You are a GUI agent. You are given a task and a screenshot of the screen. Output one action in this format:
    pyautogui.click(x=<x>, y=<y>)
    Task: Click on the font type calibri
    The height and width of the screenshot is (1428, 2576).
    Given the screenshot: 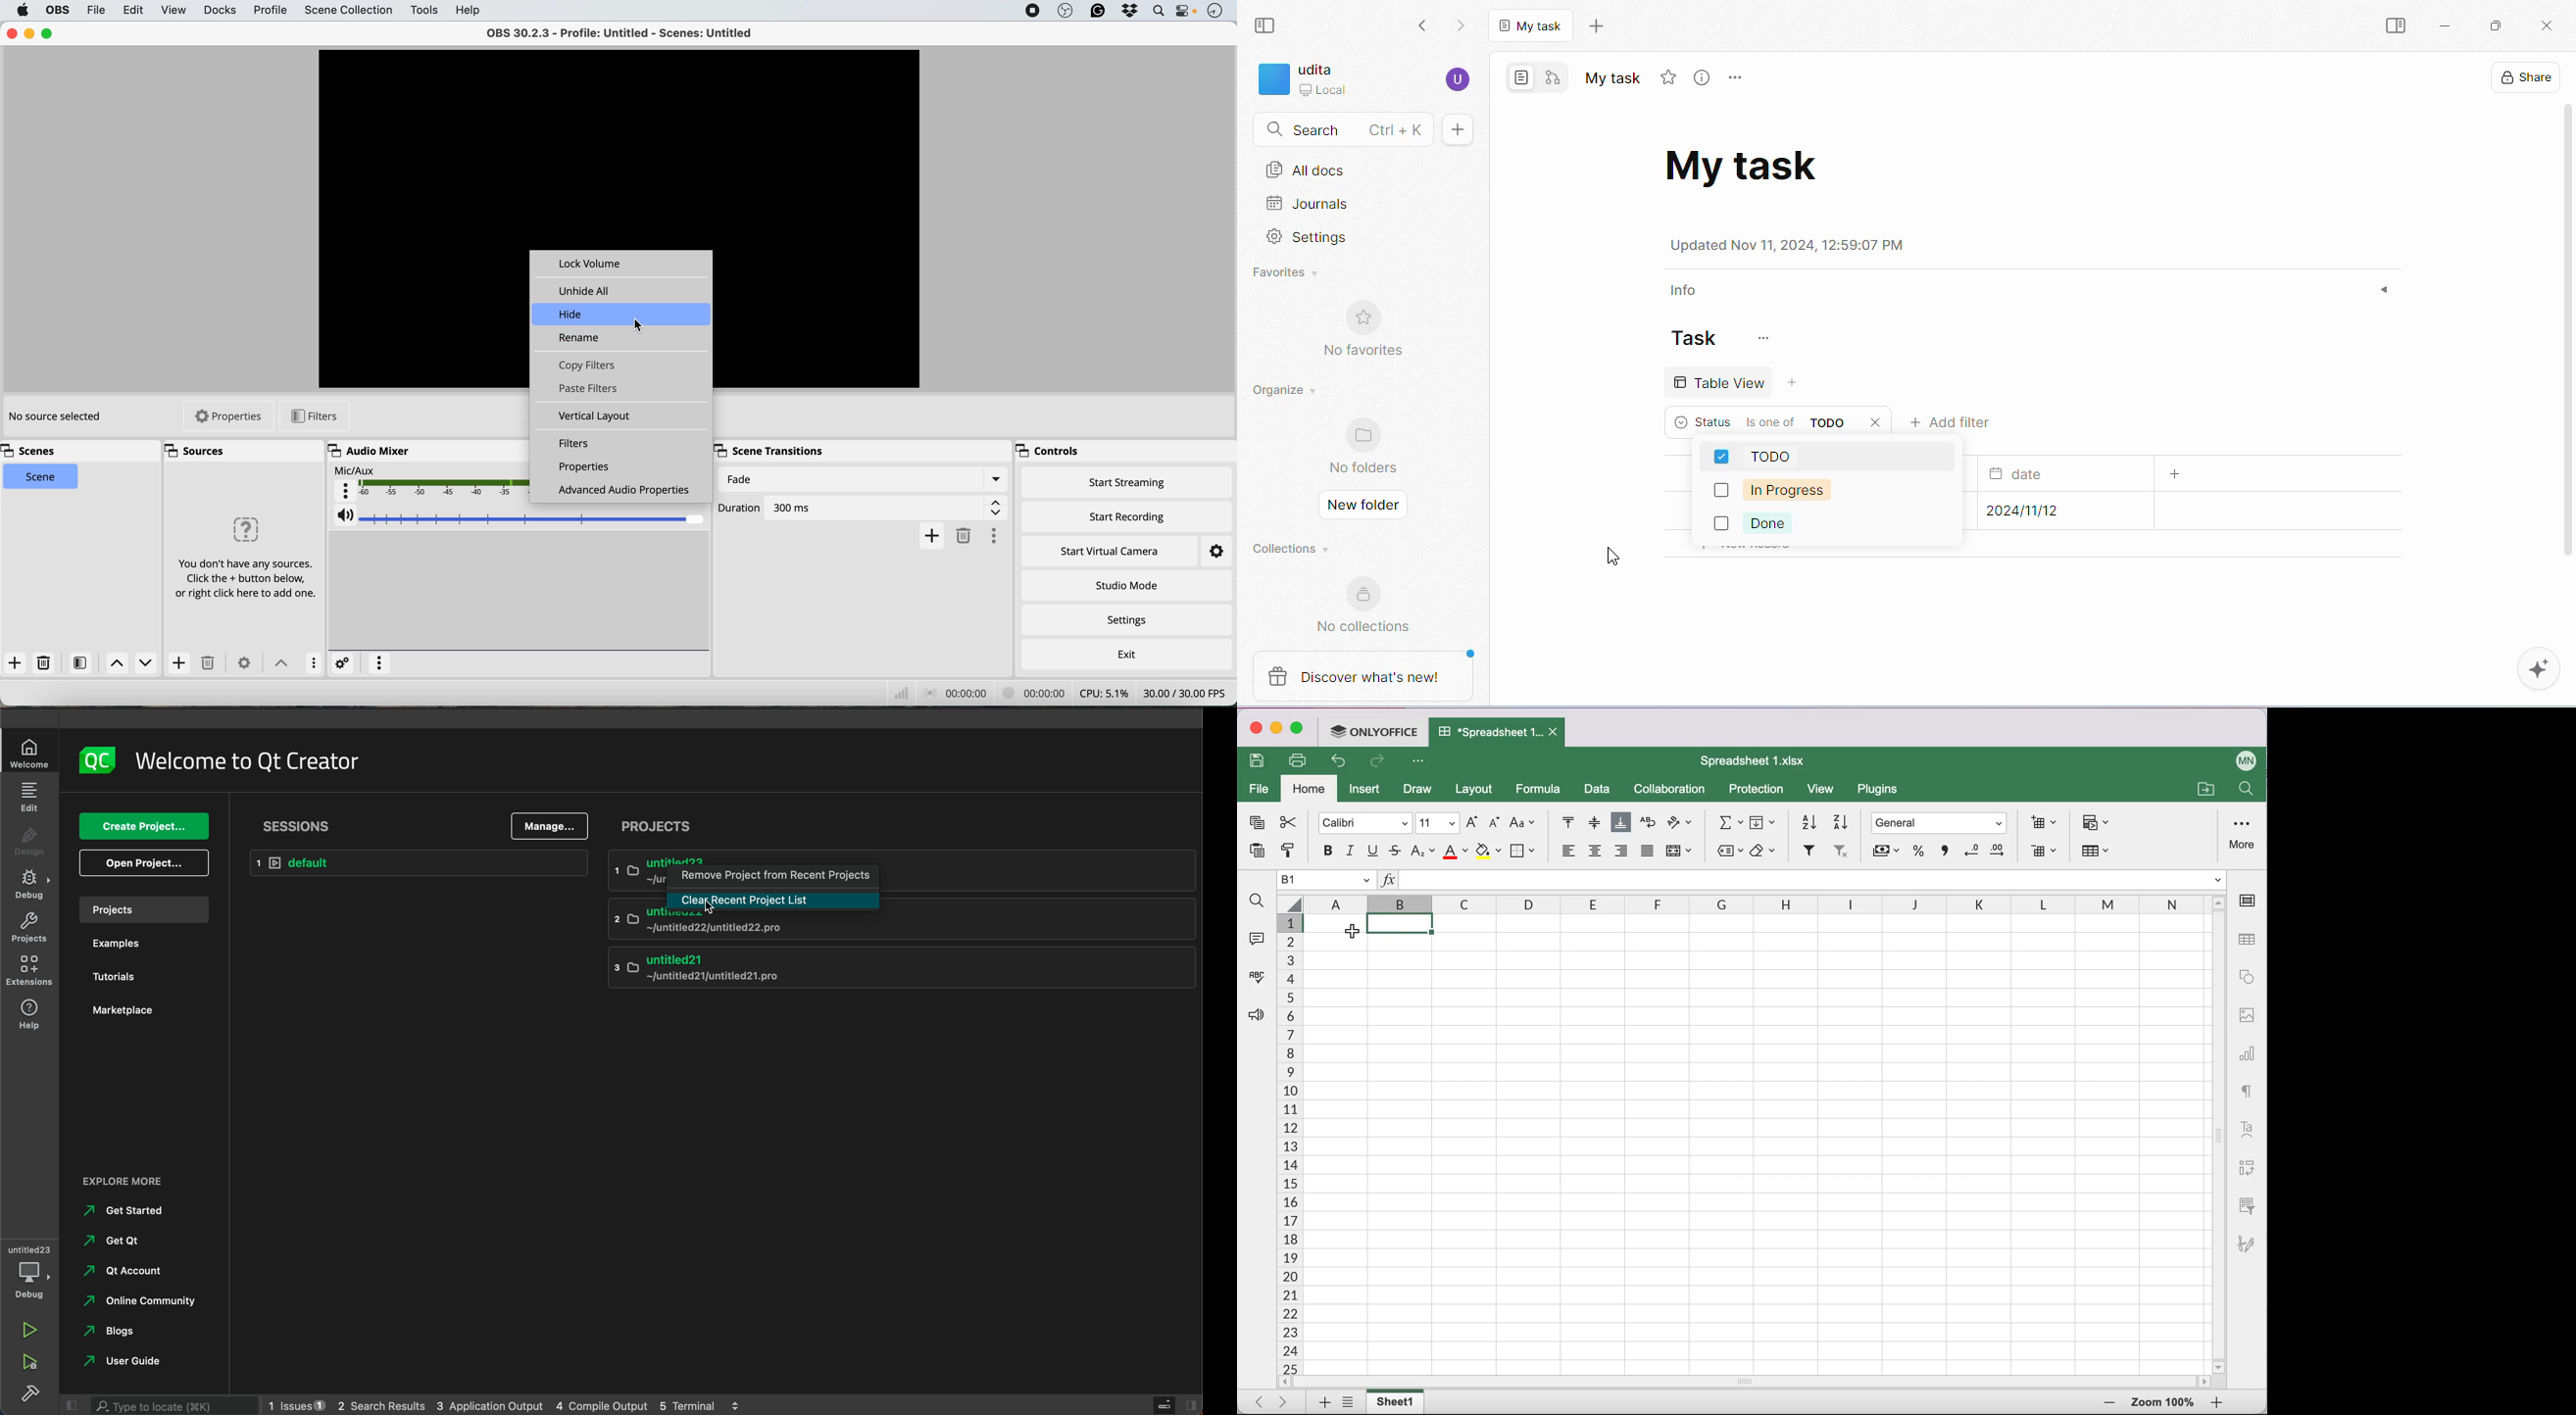 What is the action you would take?
    pyautogui.click(x=1360, y=822)
    